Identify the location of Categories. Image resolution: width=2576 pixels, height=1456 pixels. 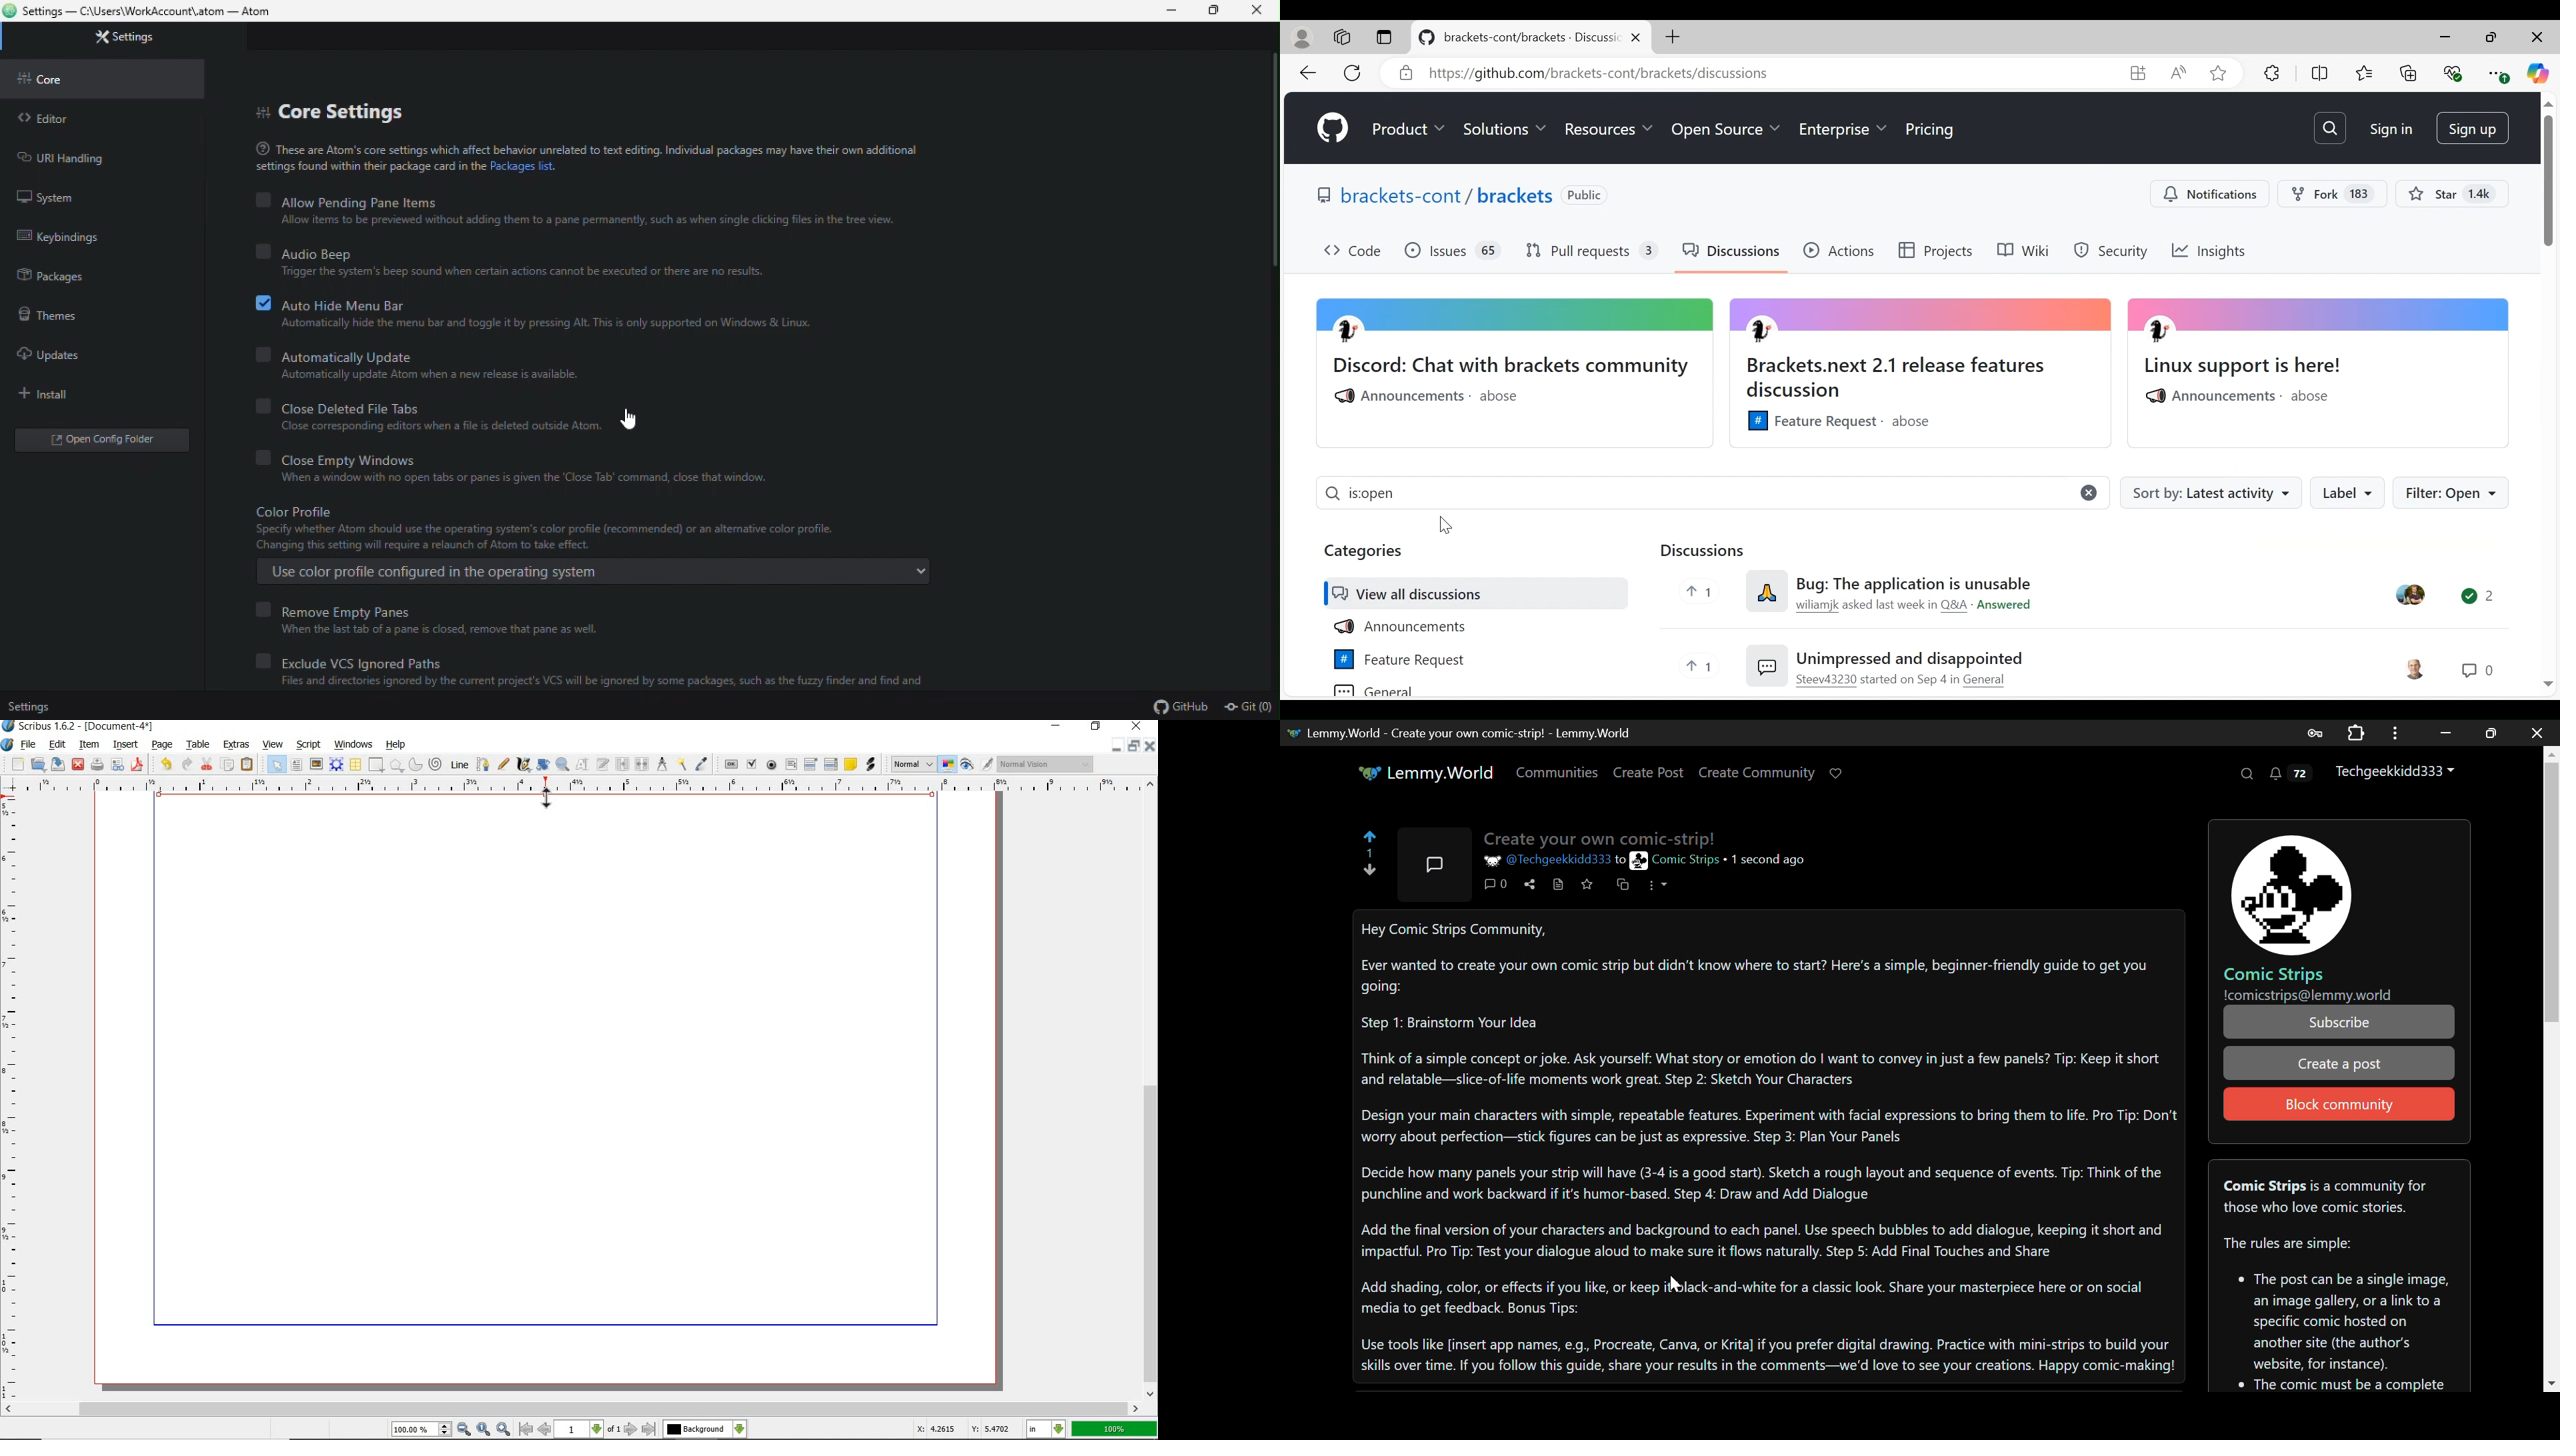
(1465, 553).